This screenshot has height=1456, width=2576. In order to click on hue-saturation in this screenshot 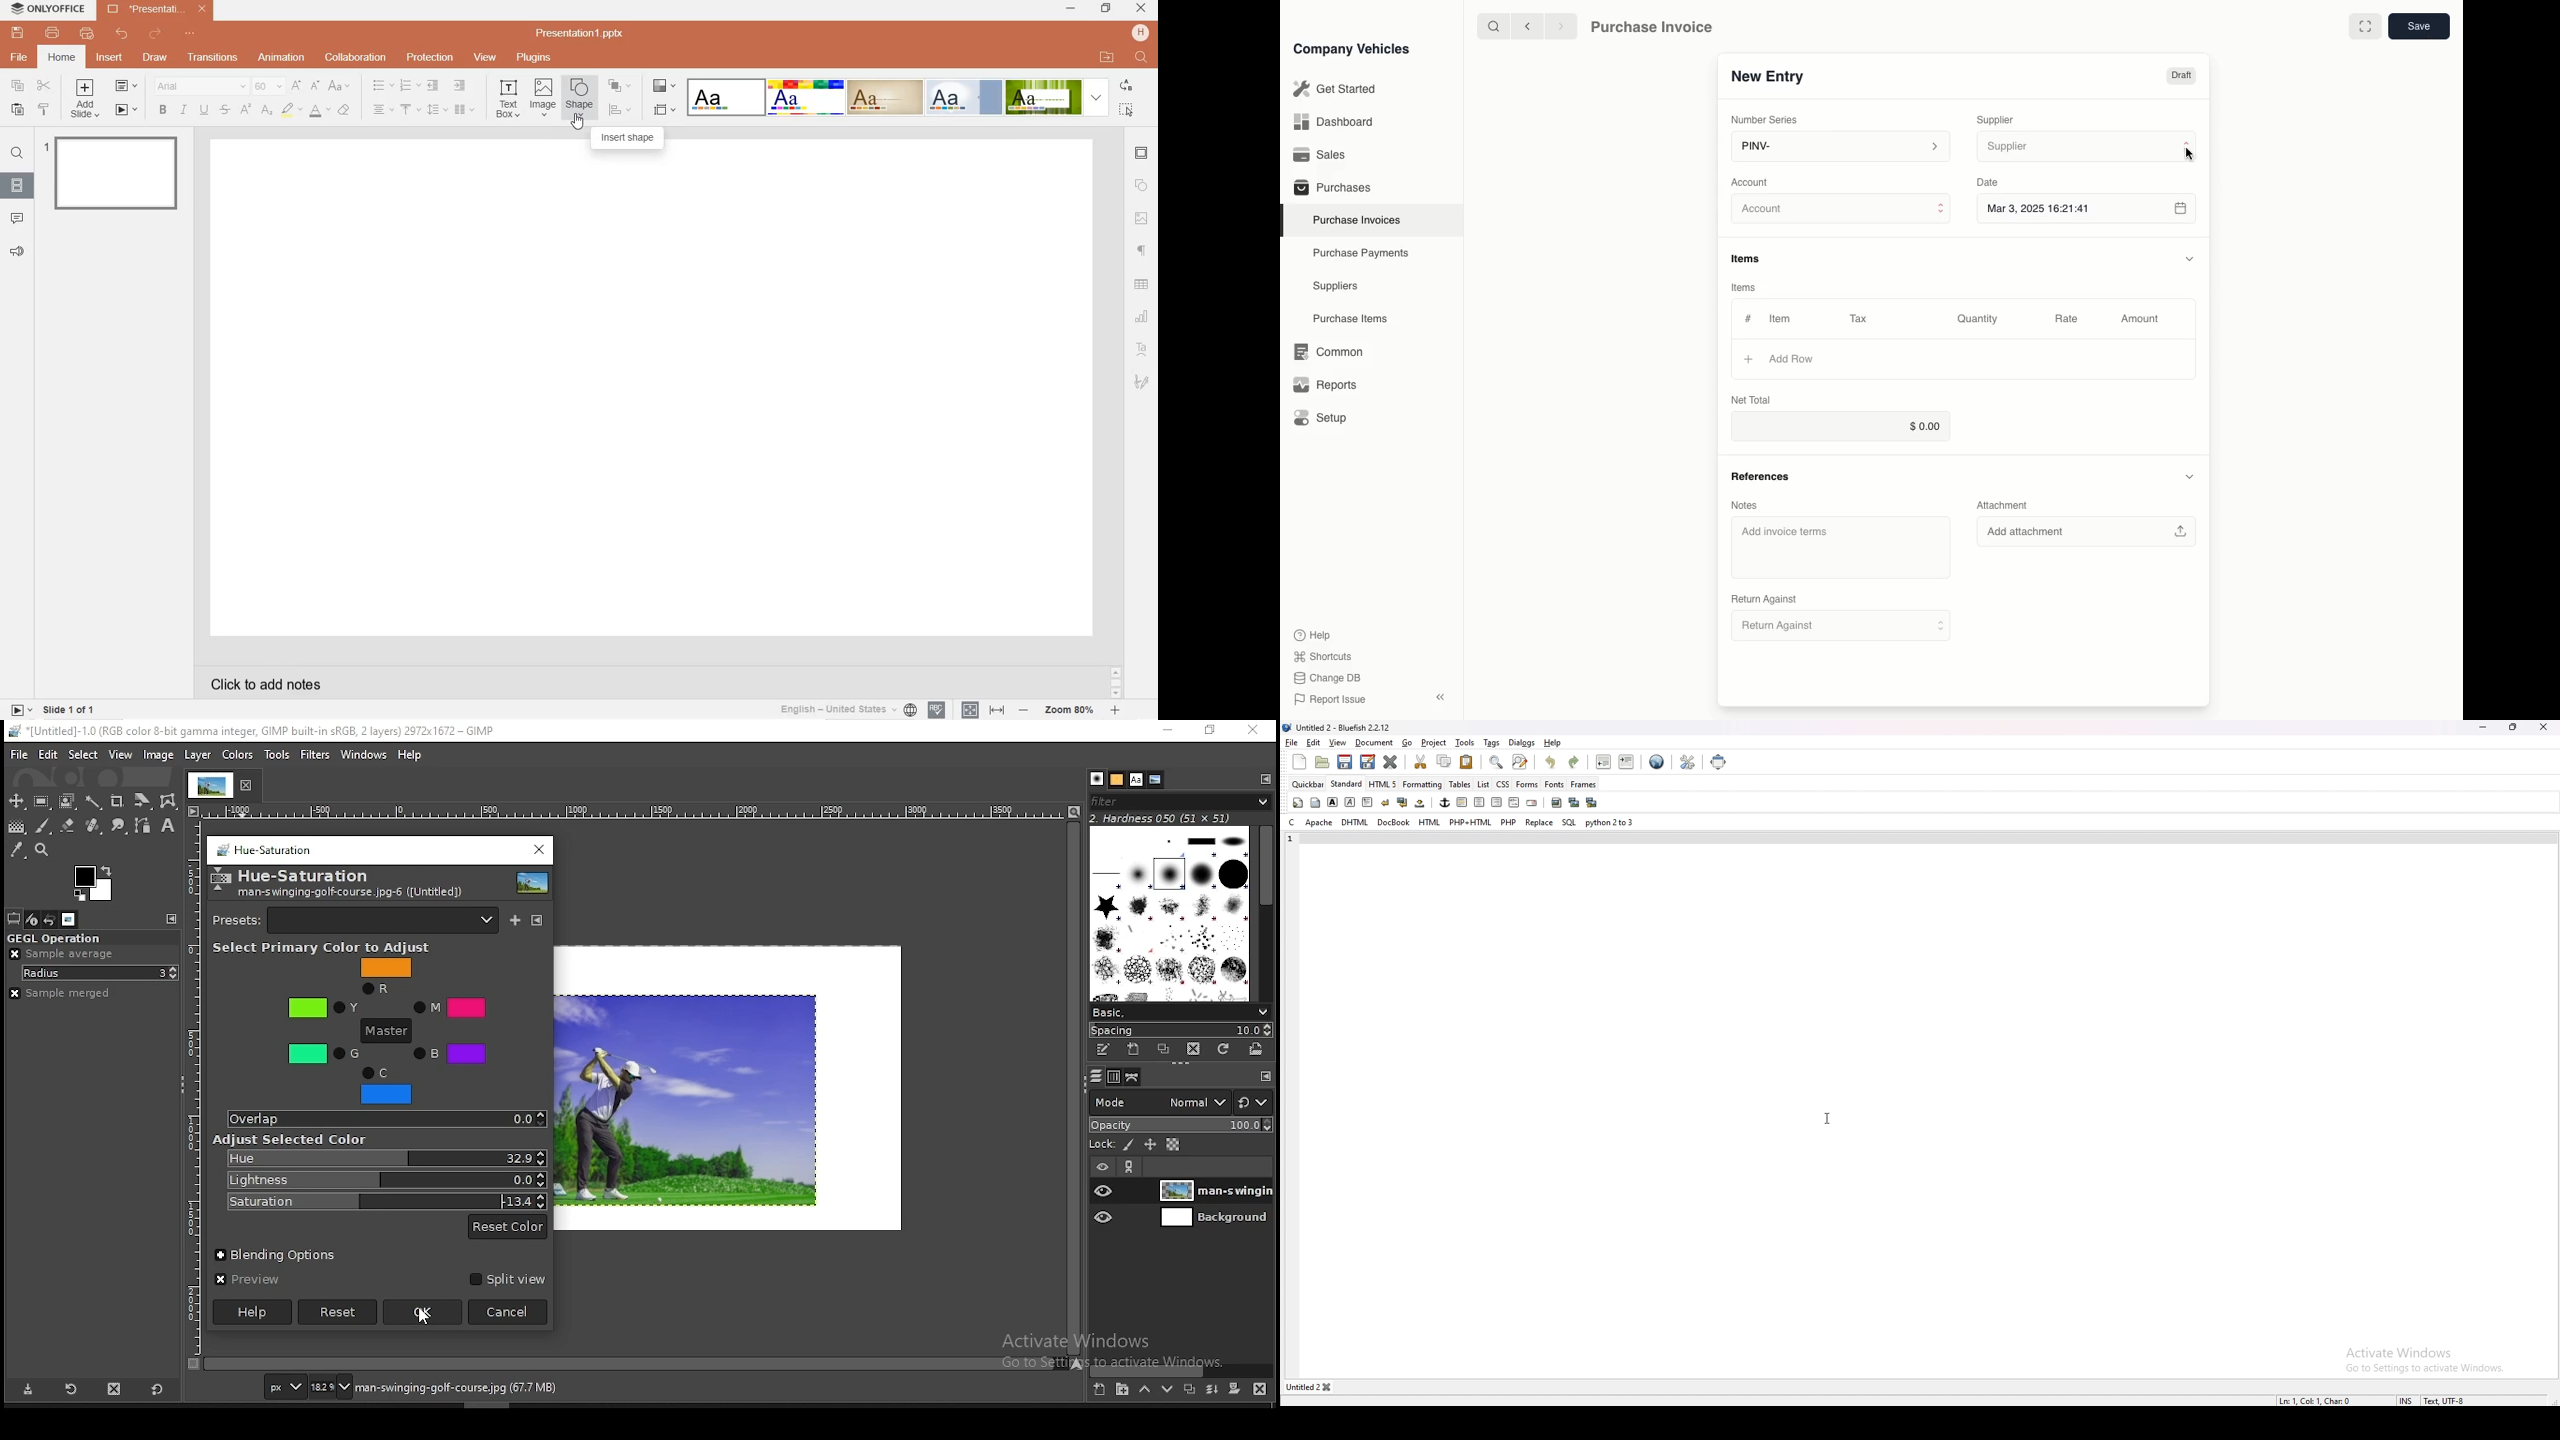, I will do `click(305, 876)`.